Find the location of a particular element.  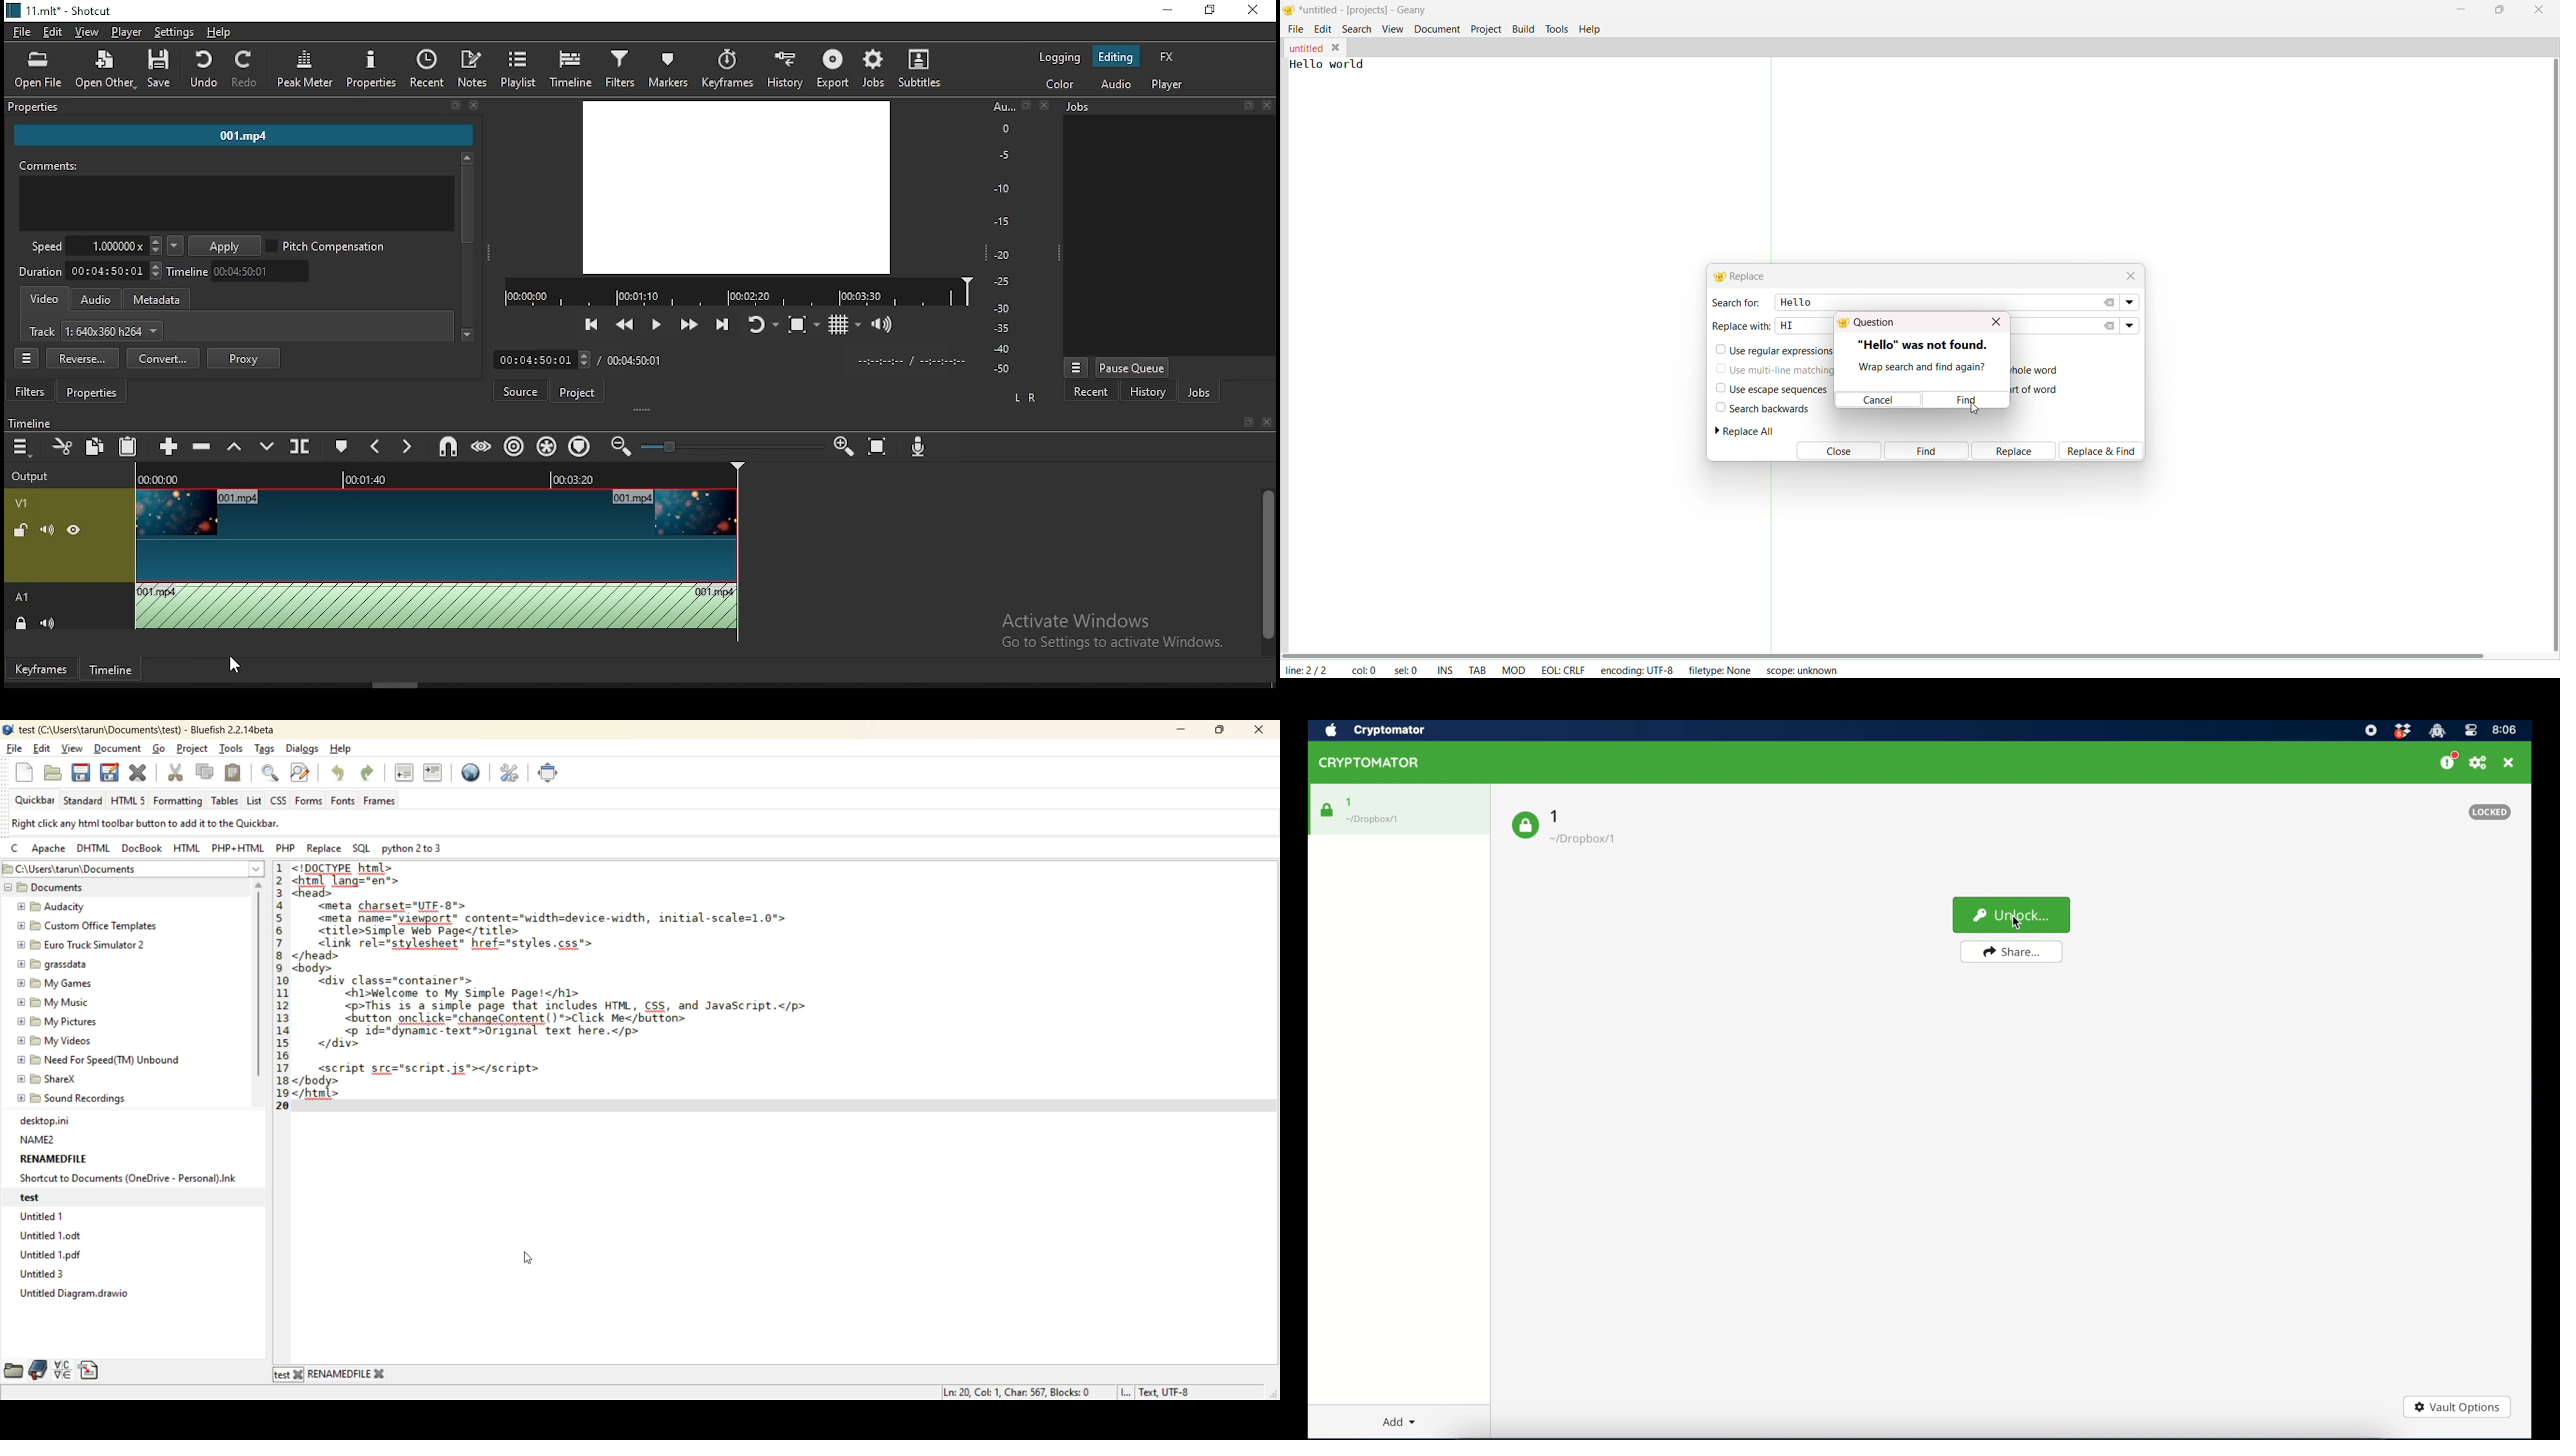

open other is located at coordinates (106, 67).